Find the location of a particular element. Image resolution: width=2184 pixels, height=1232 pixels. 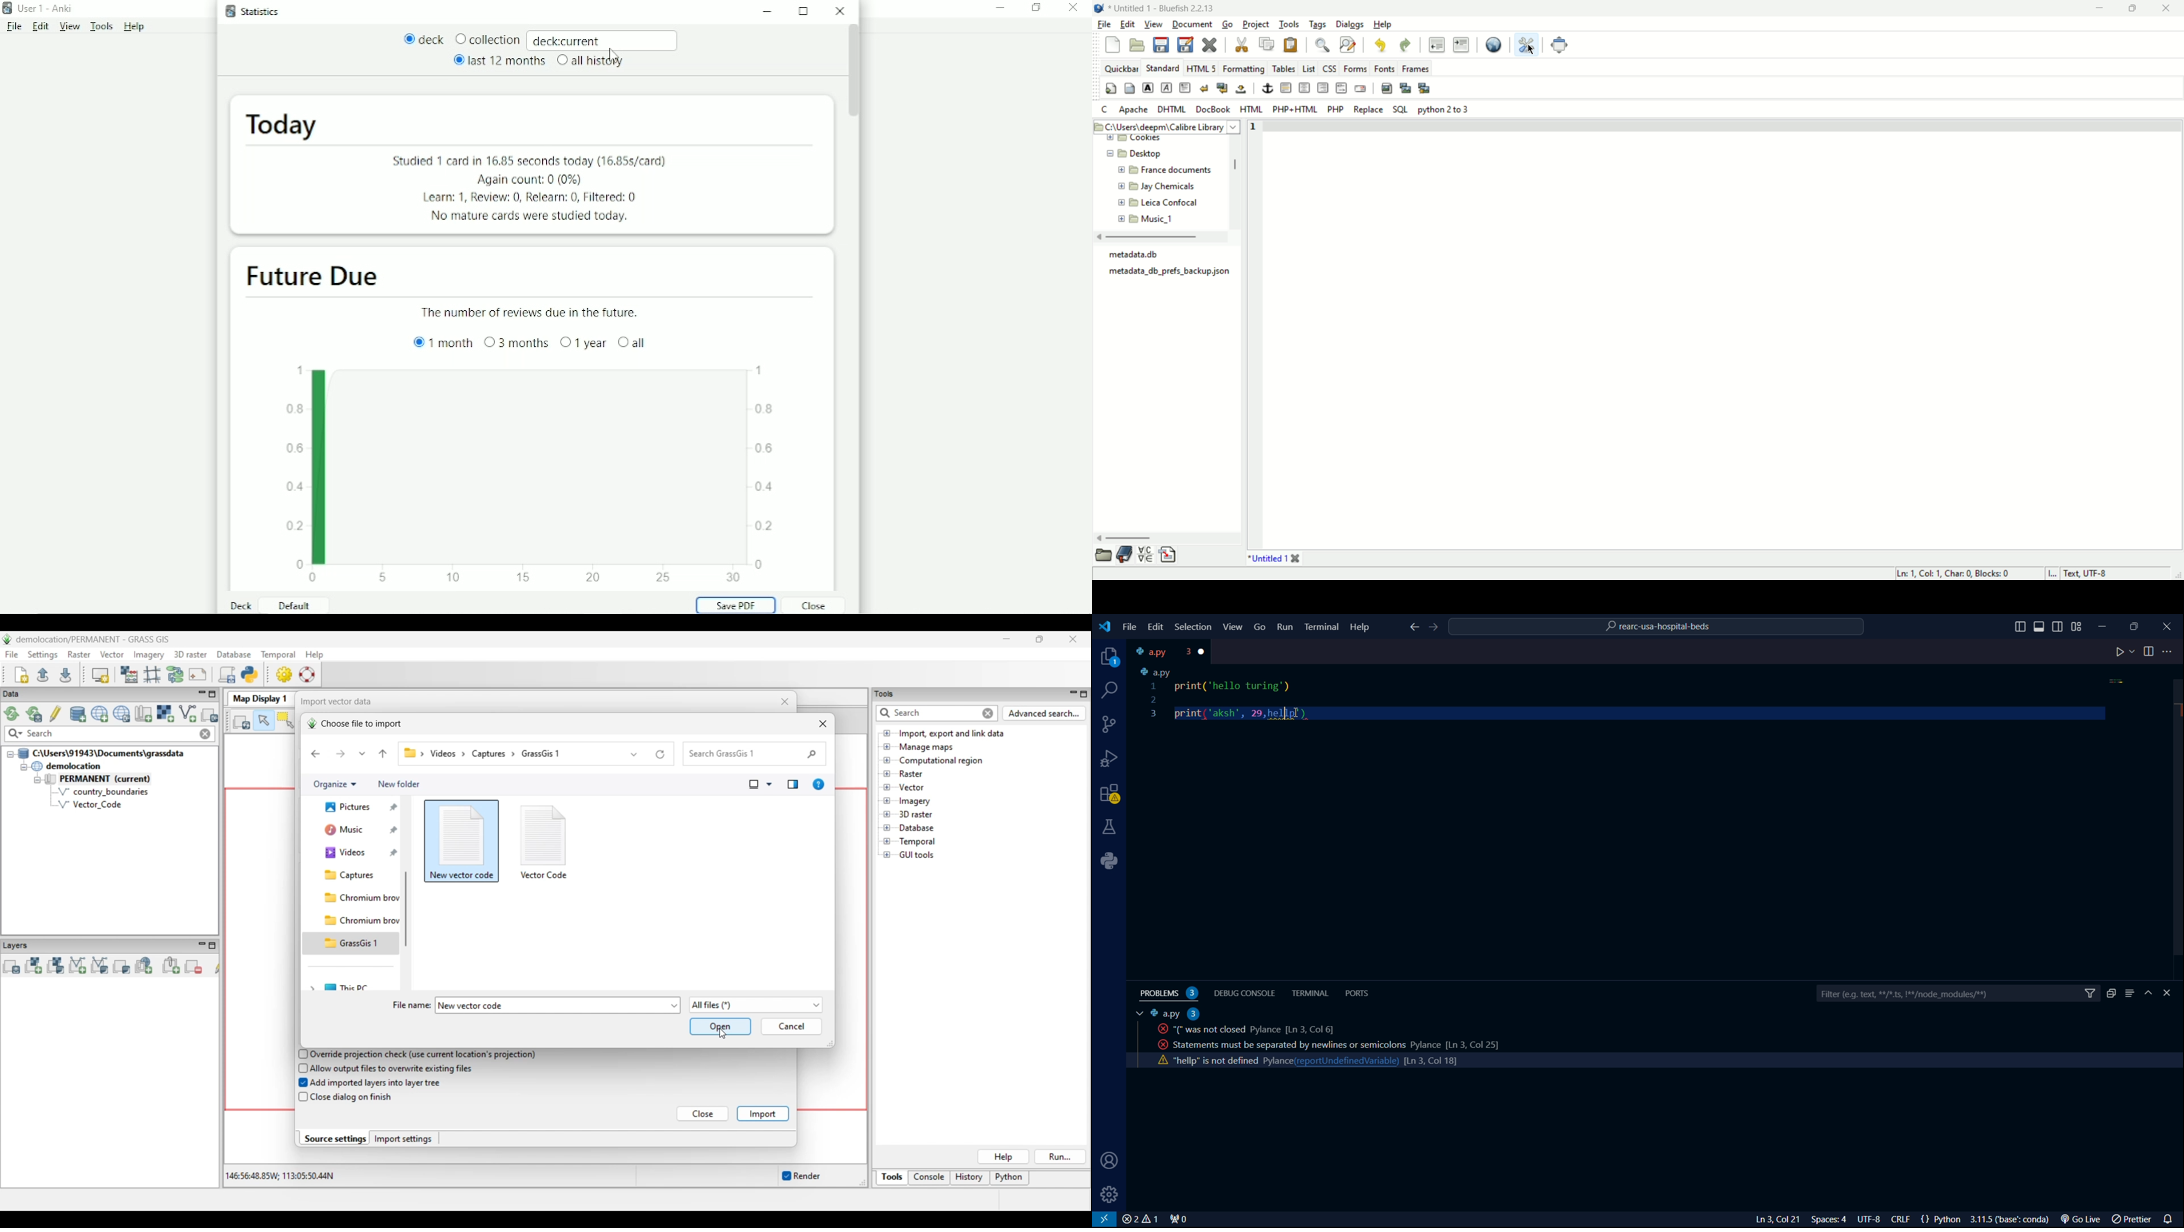

Collection is located at coordinates (488, 40).